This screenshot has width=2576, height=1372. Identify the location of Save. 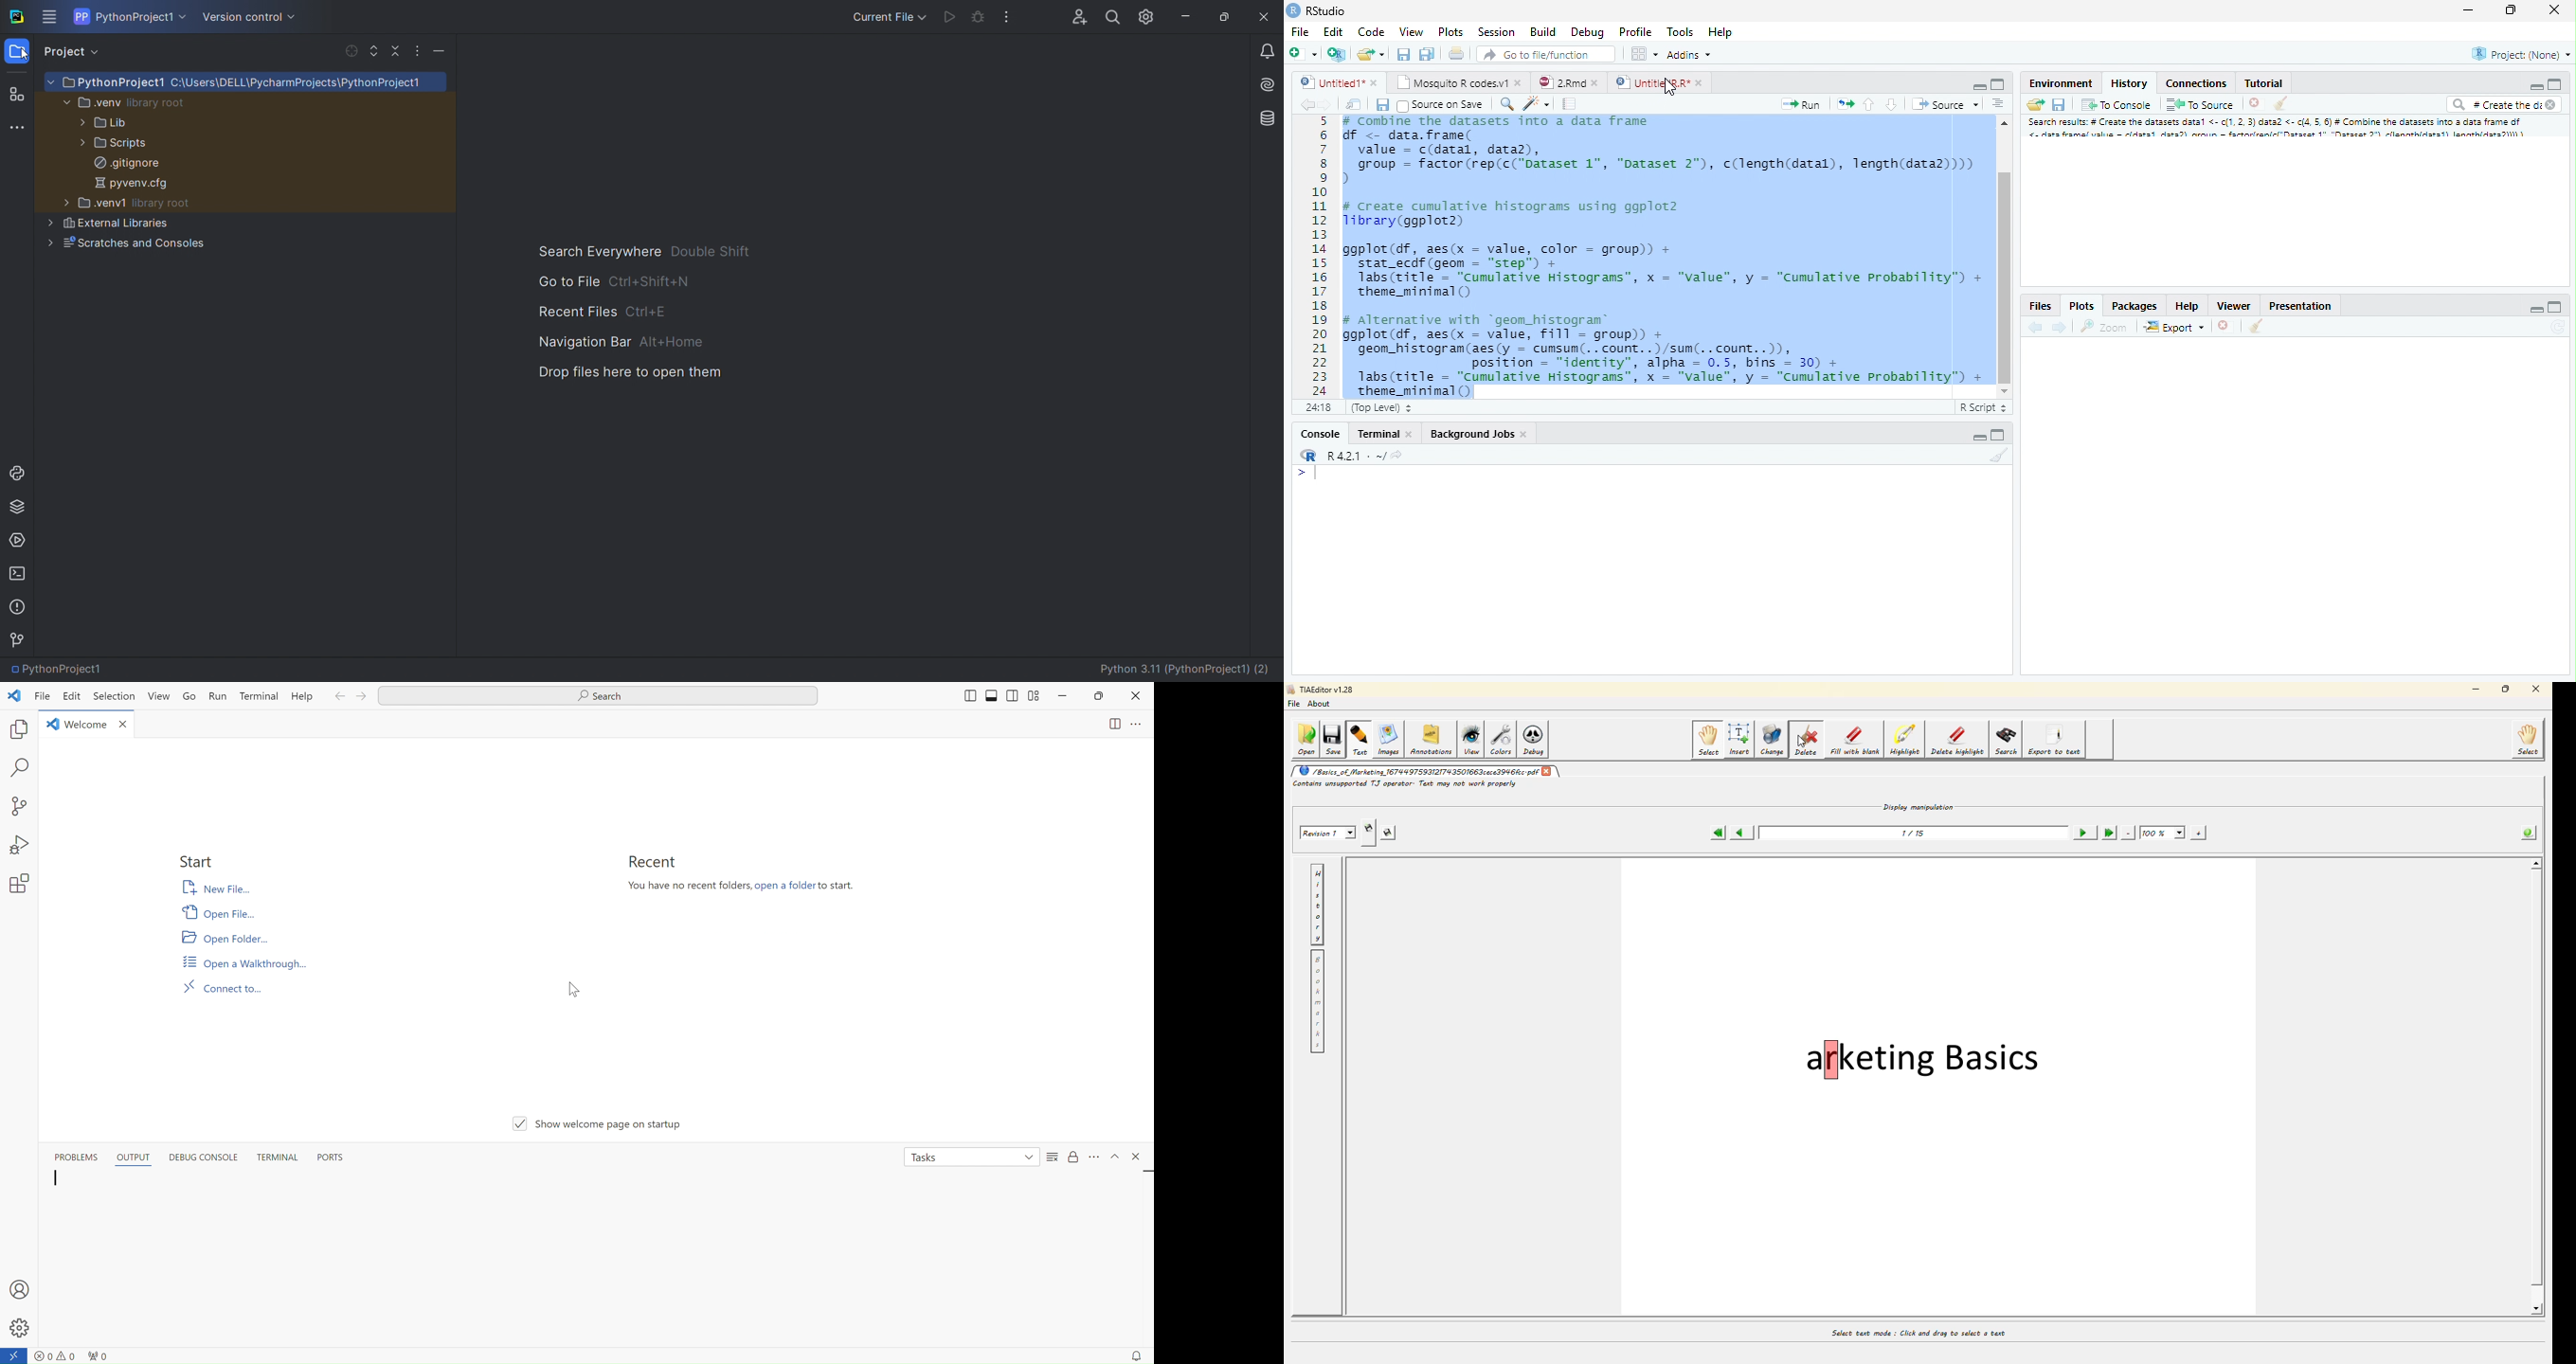
(1403, 54).